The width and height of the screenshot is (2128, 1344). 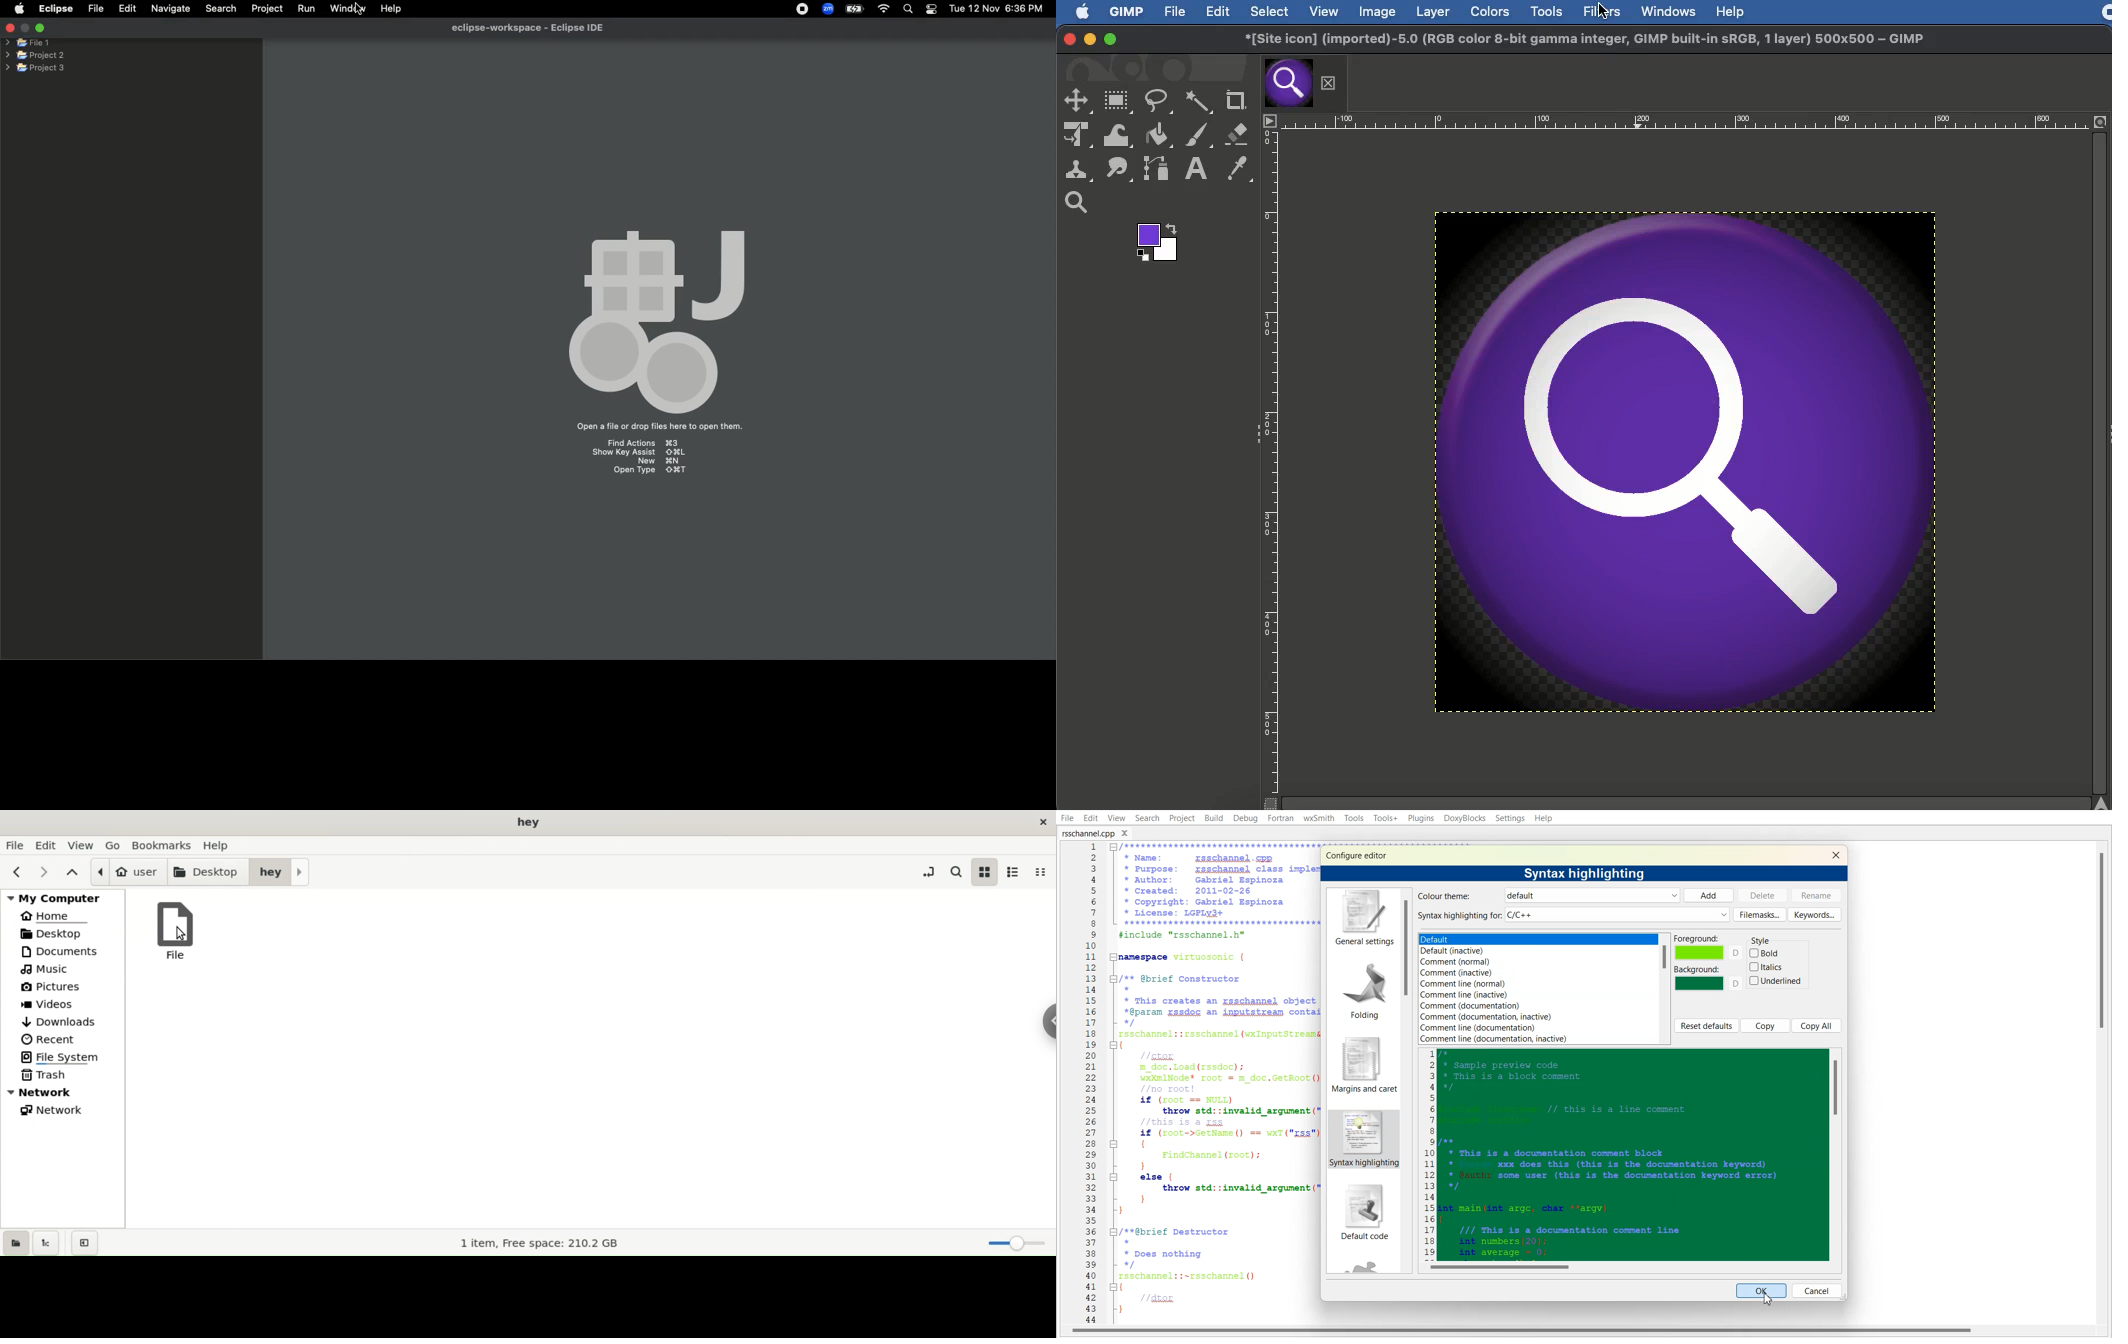 I want to click on Date/time, so click(x=997, y=8).